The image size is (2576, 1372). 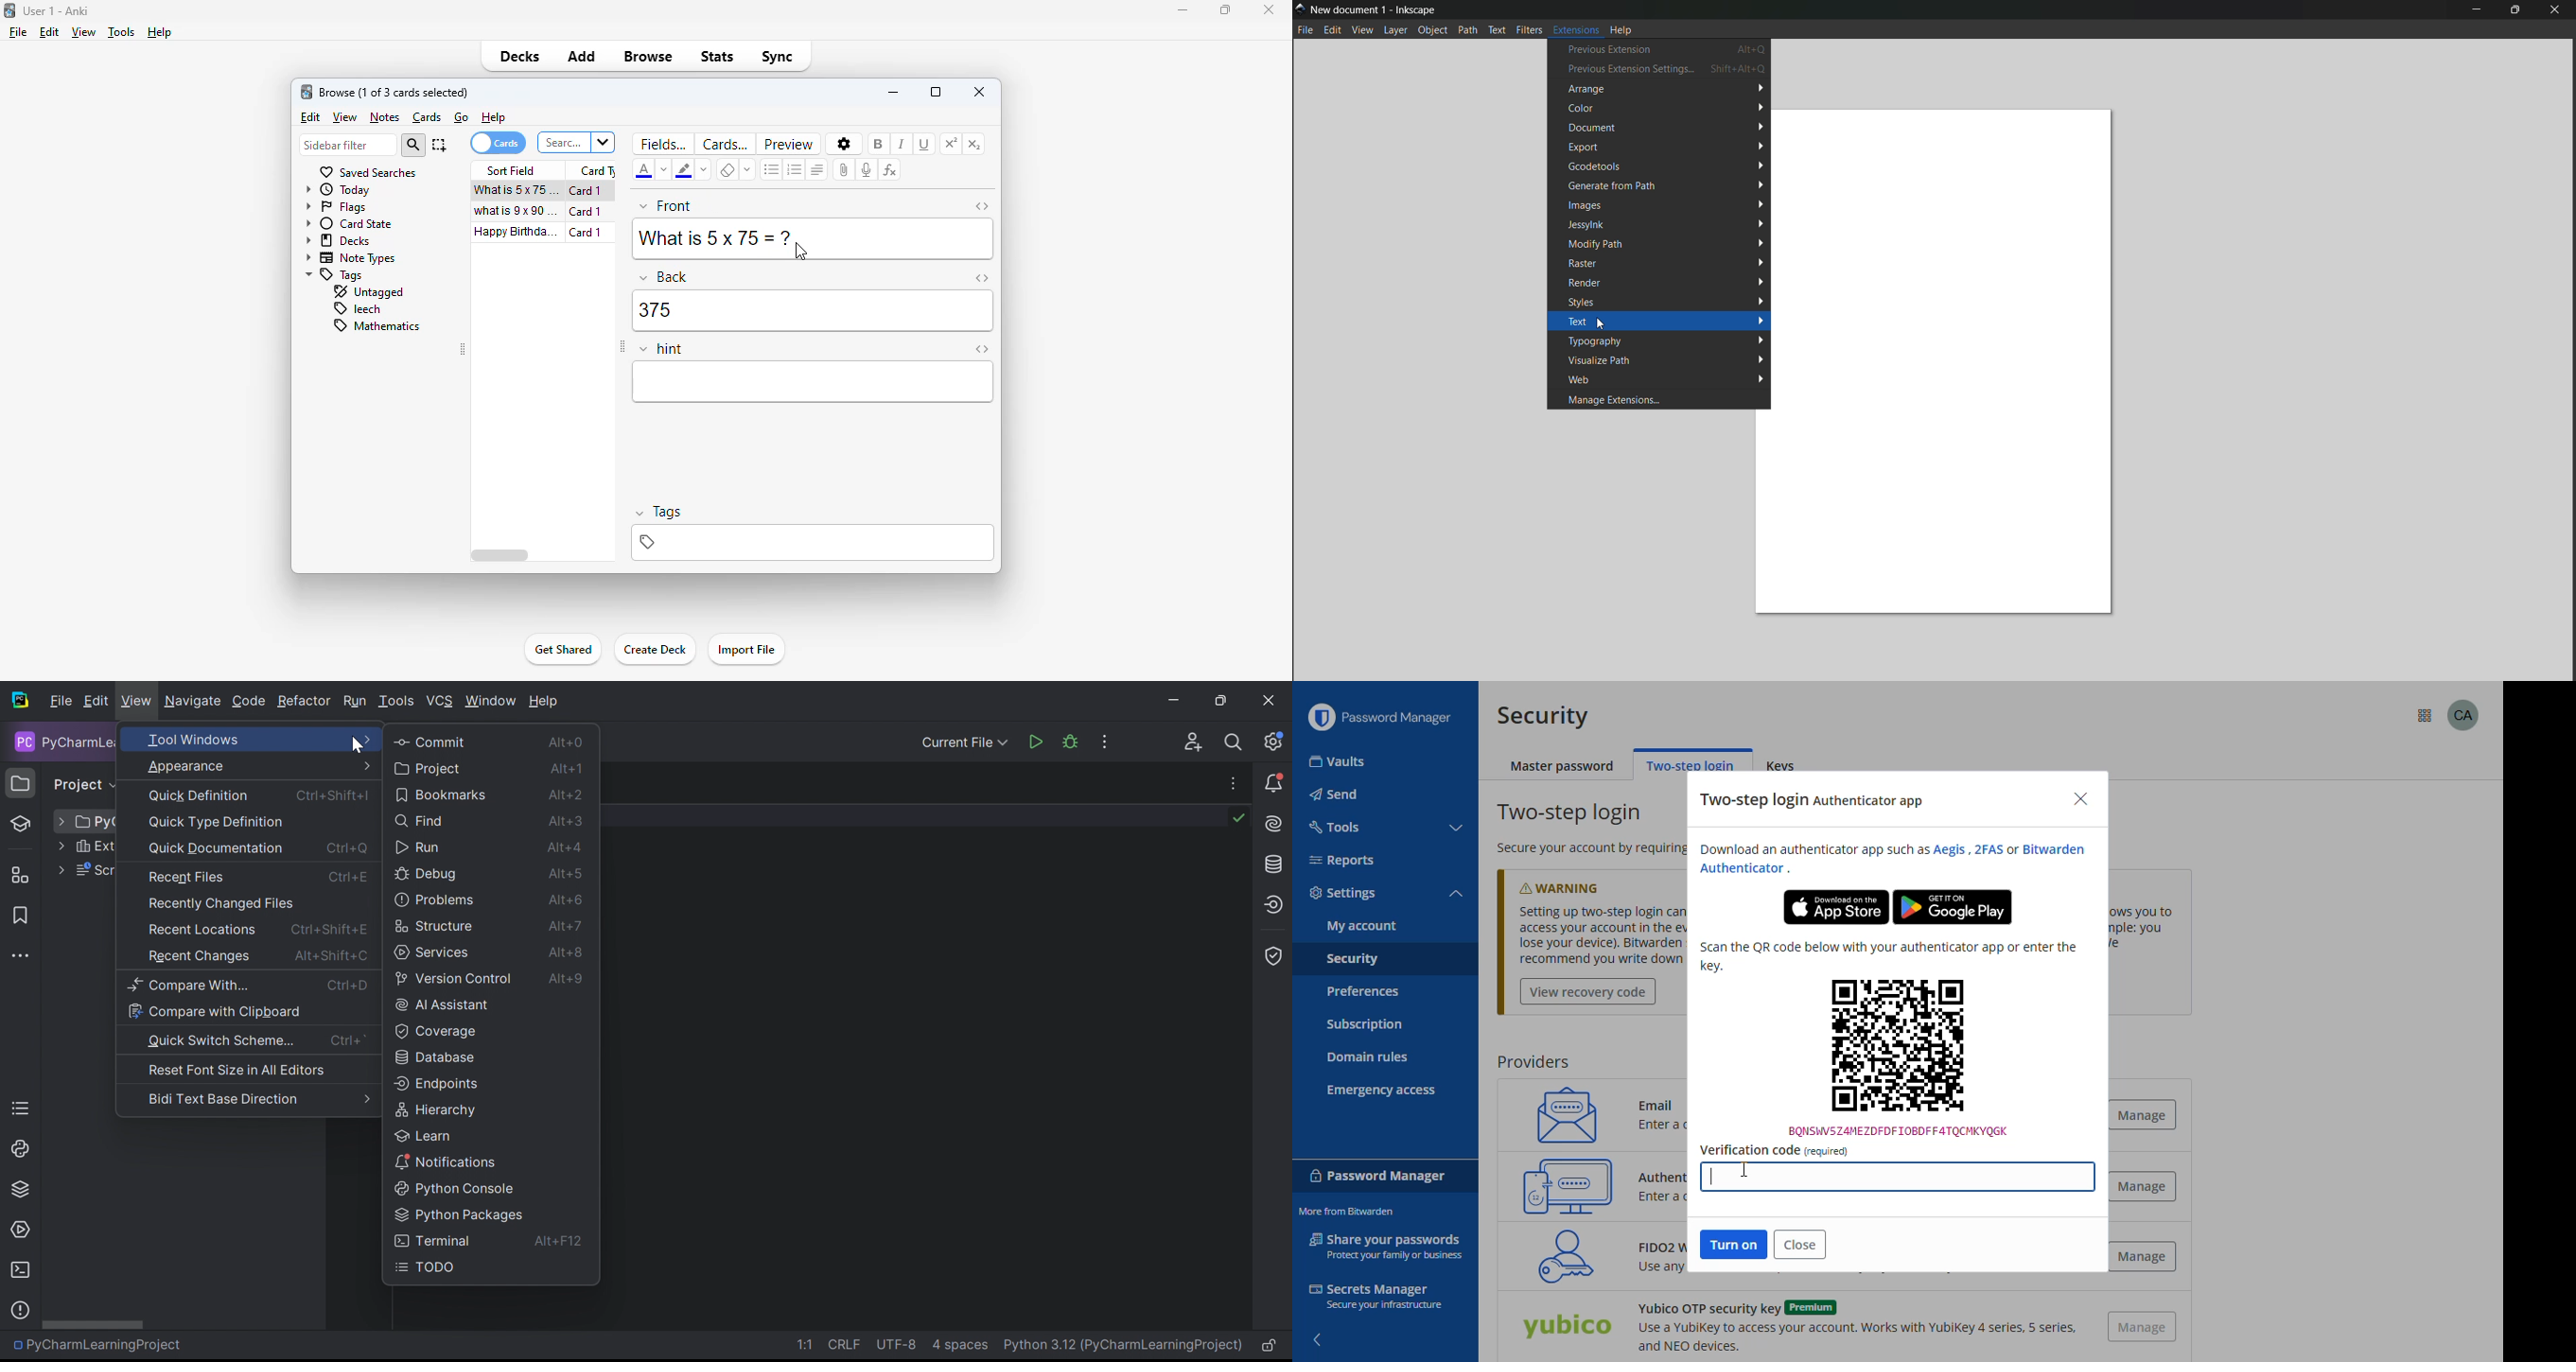 I want to click on cards , so click(x=725, y=145).